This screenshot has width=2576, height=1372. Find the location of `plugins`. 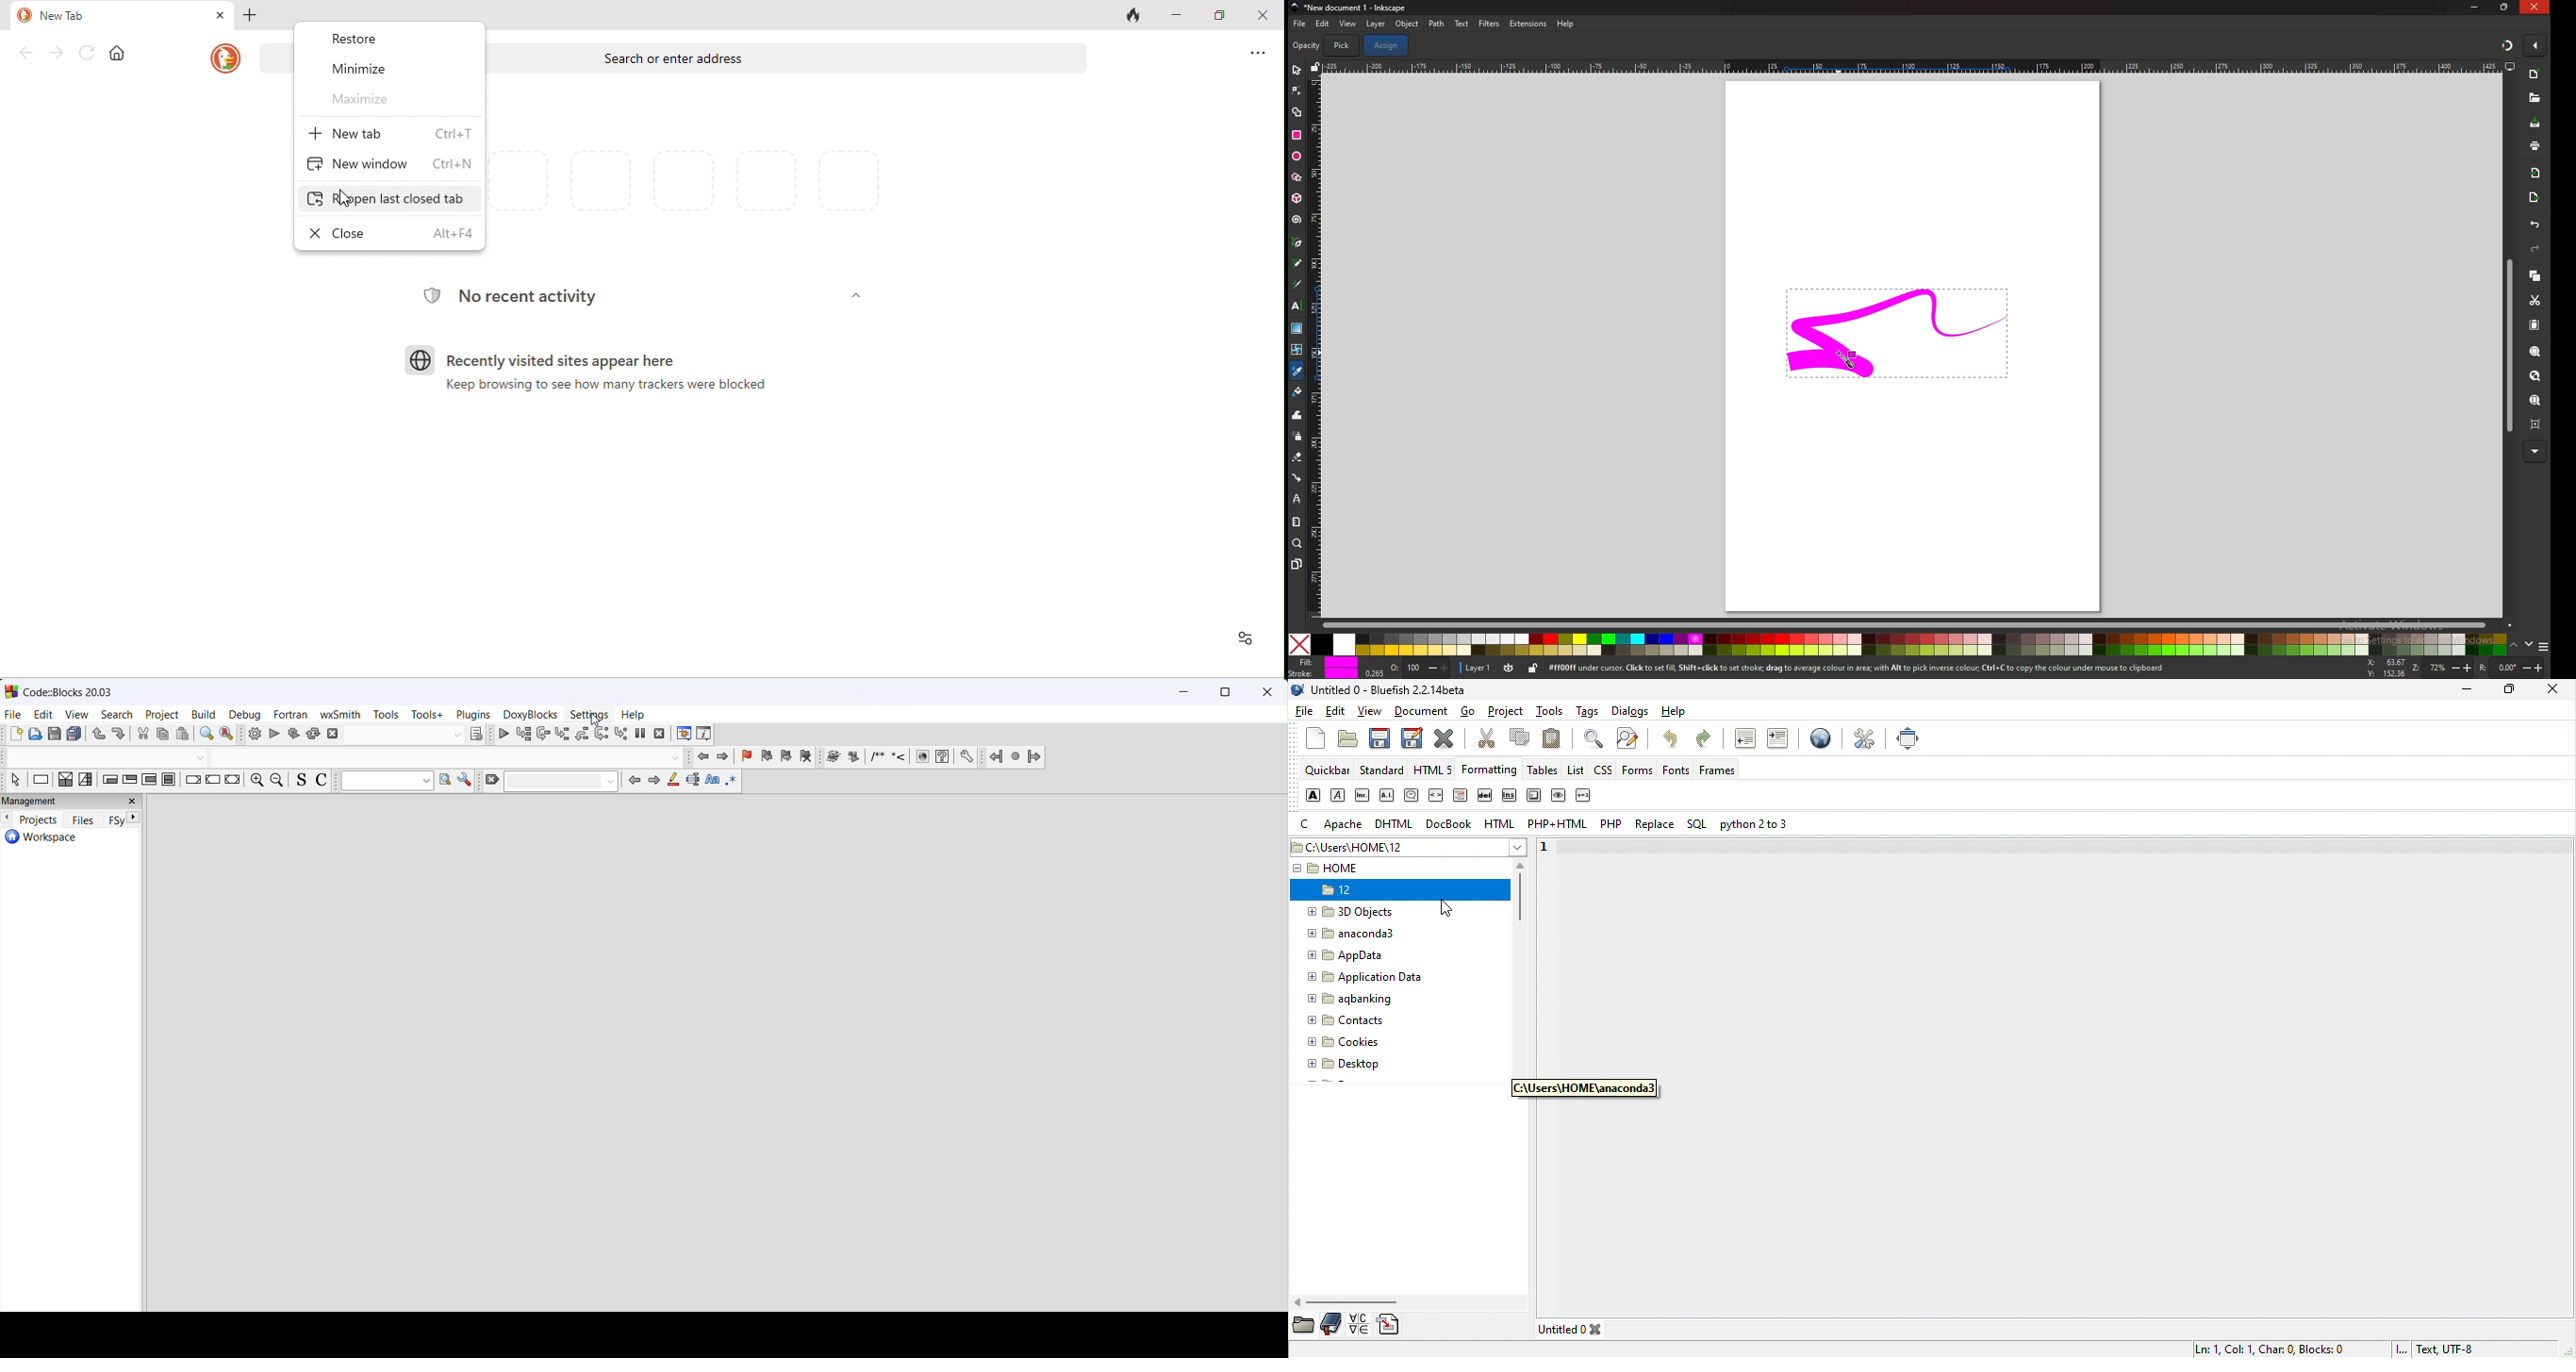

plugins is located at coordinates (473, 716).